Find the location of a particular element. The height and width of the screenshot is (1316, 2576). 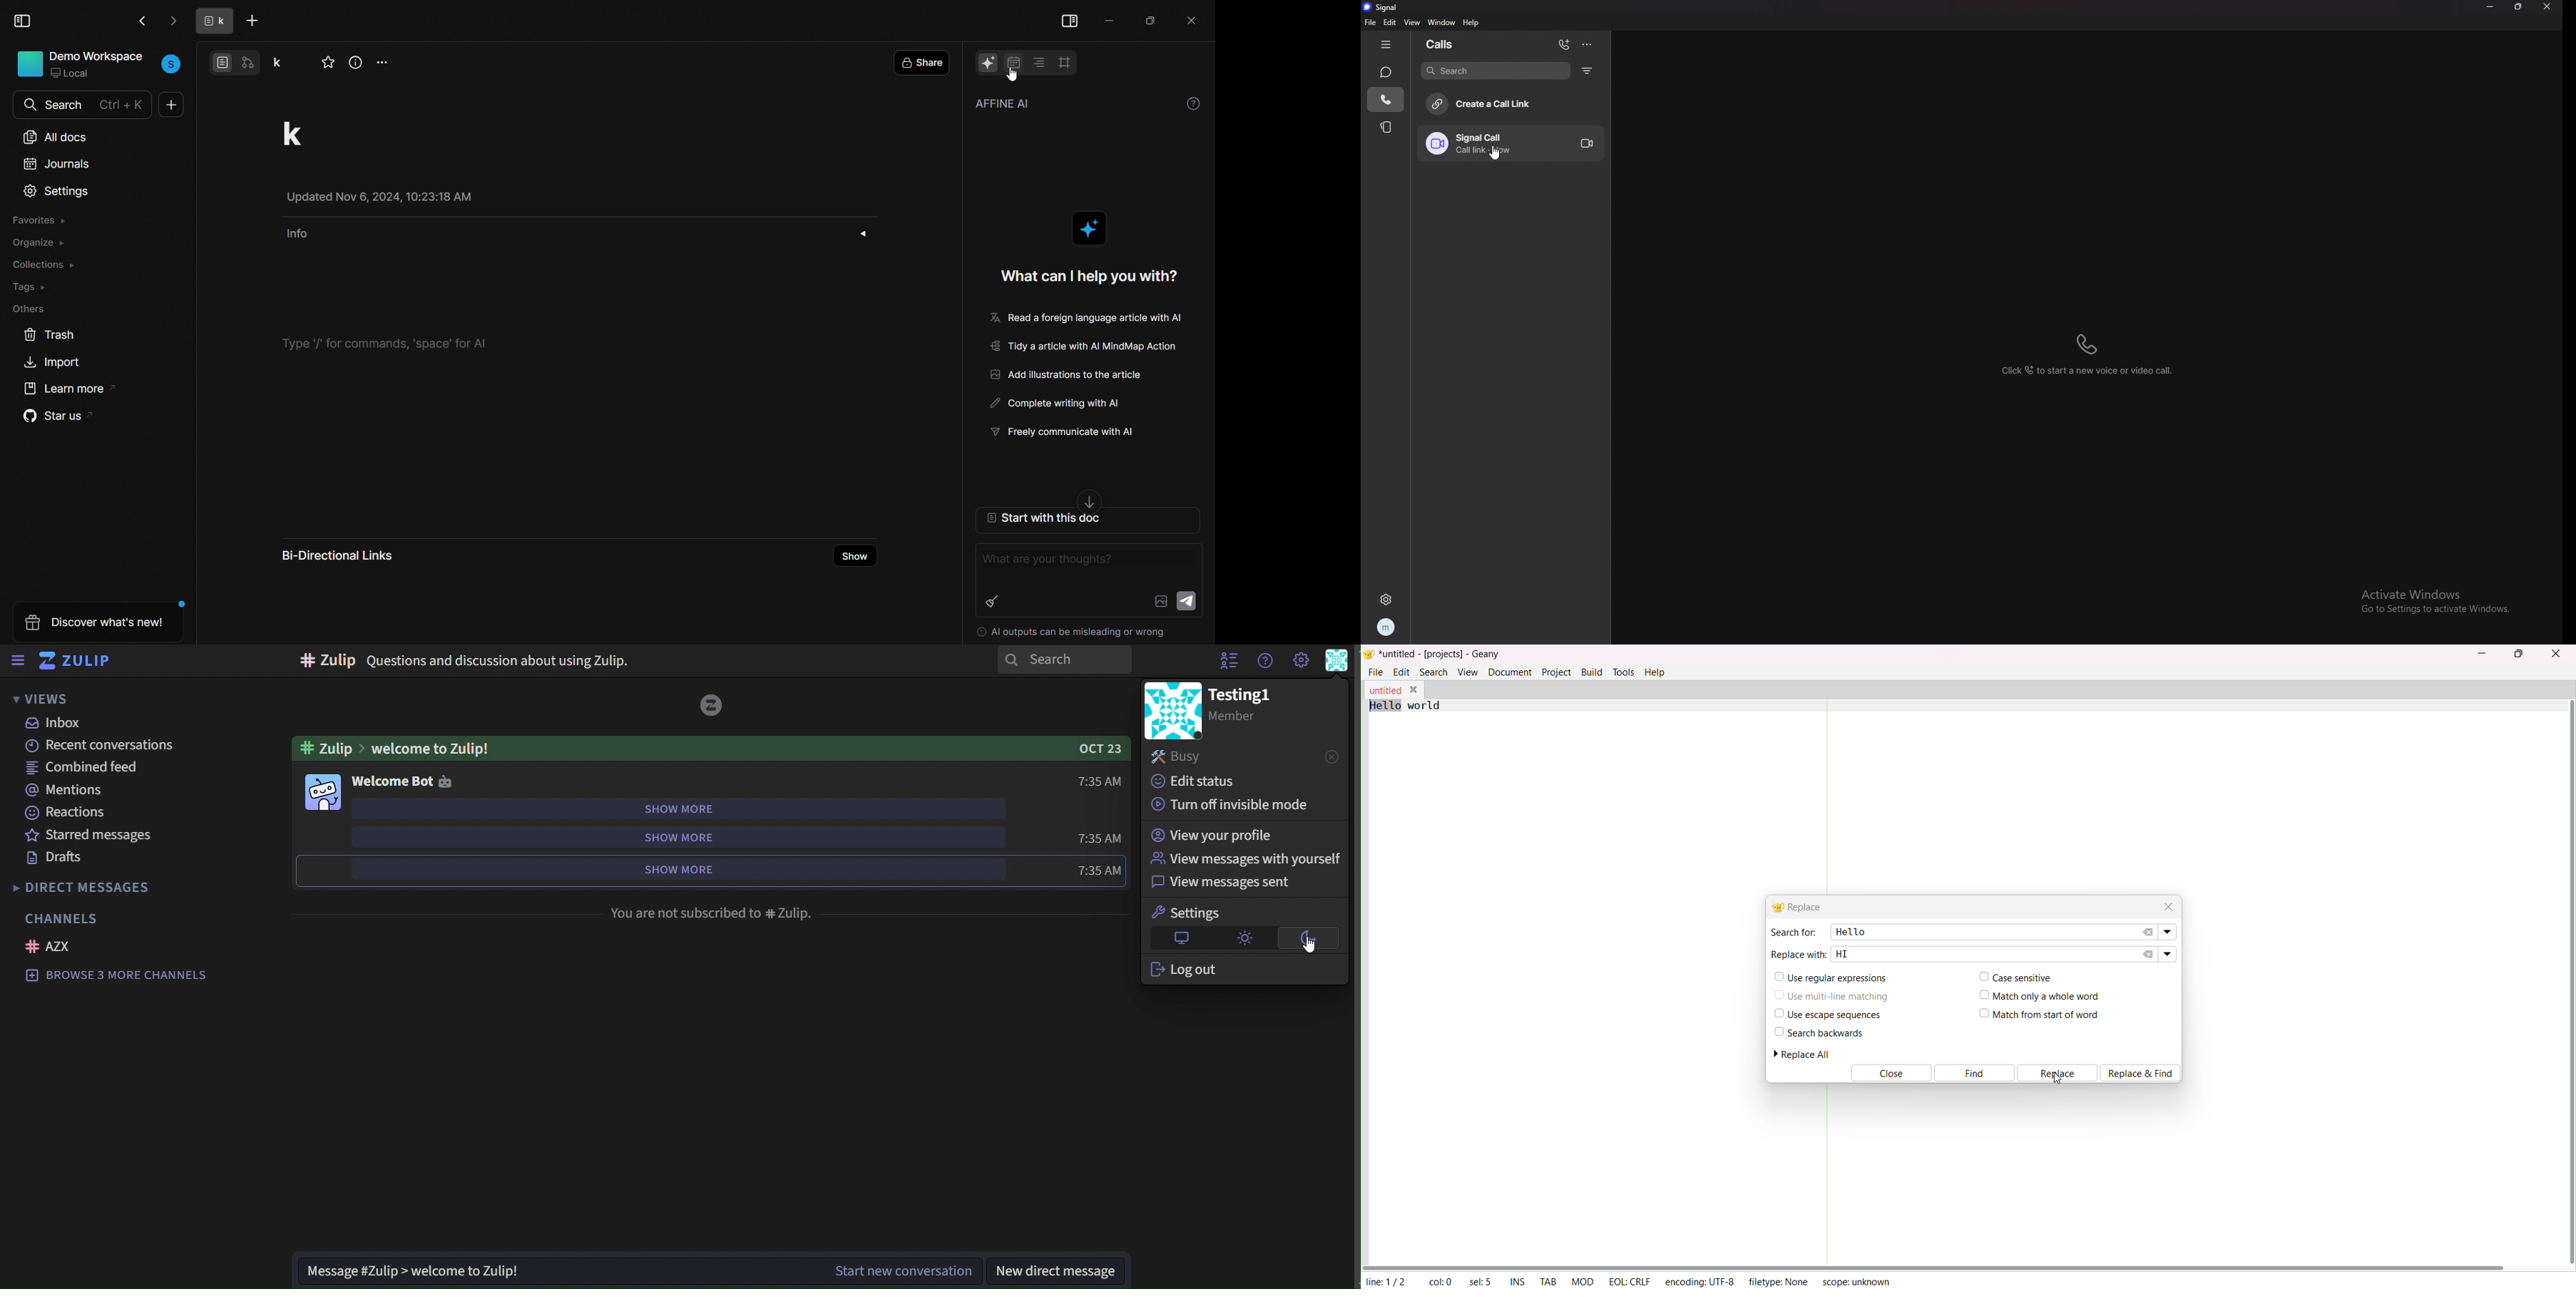

reactions is located at coordinates (68, 811).